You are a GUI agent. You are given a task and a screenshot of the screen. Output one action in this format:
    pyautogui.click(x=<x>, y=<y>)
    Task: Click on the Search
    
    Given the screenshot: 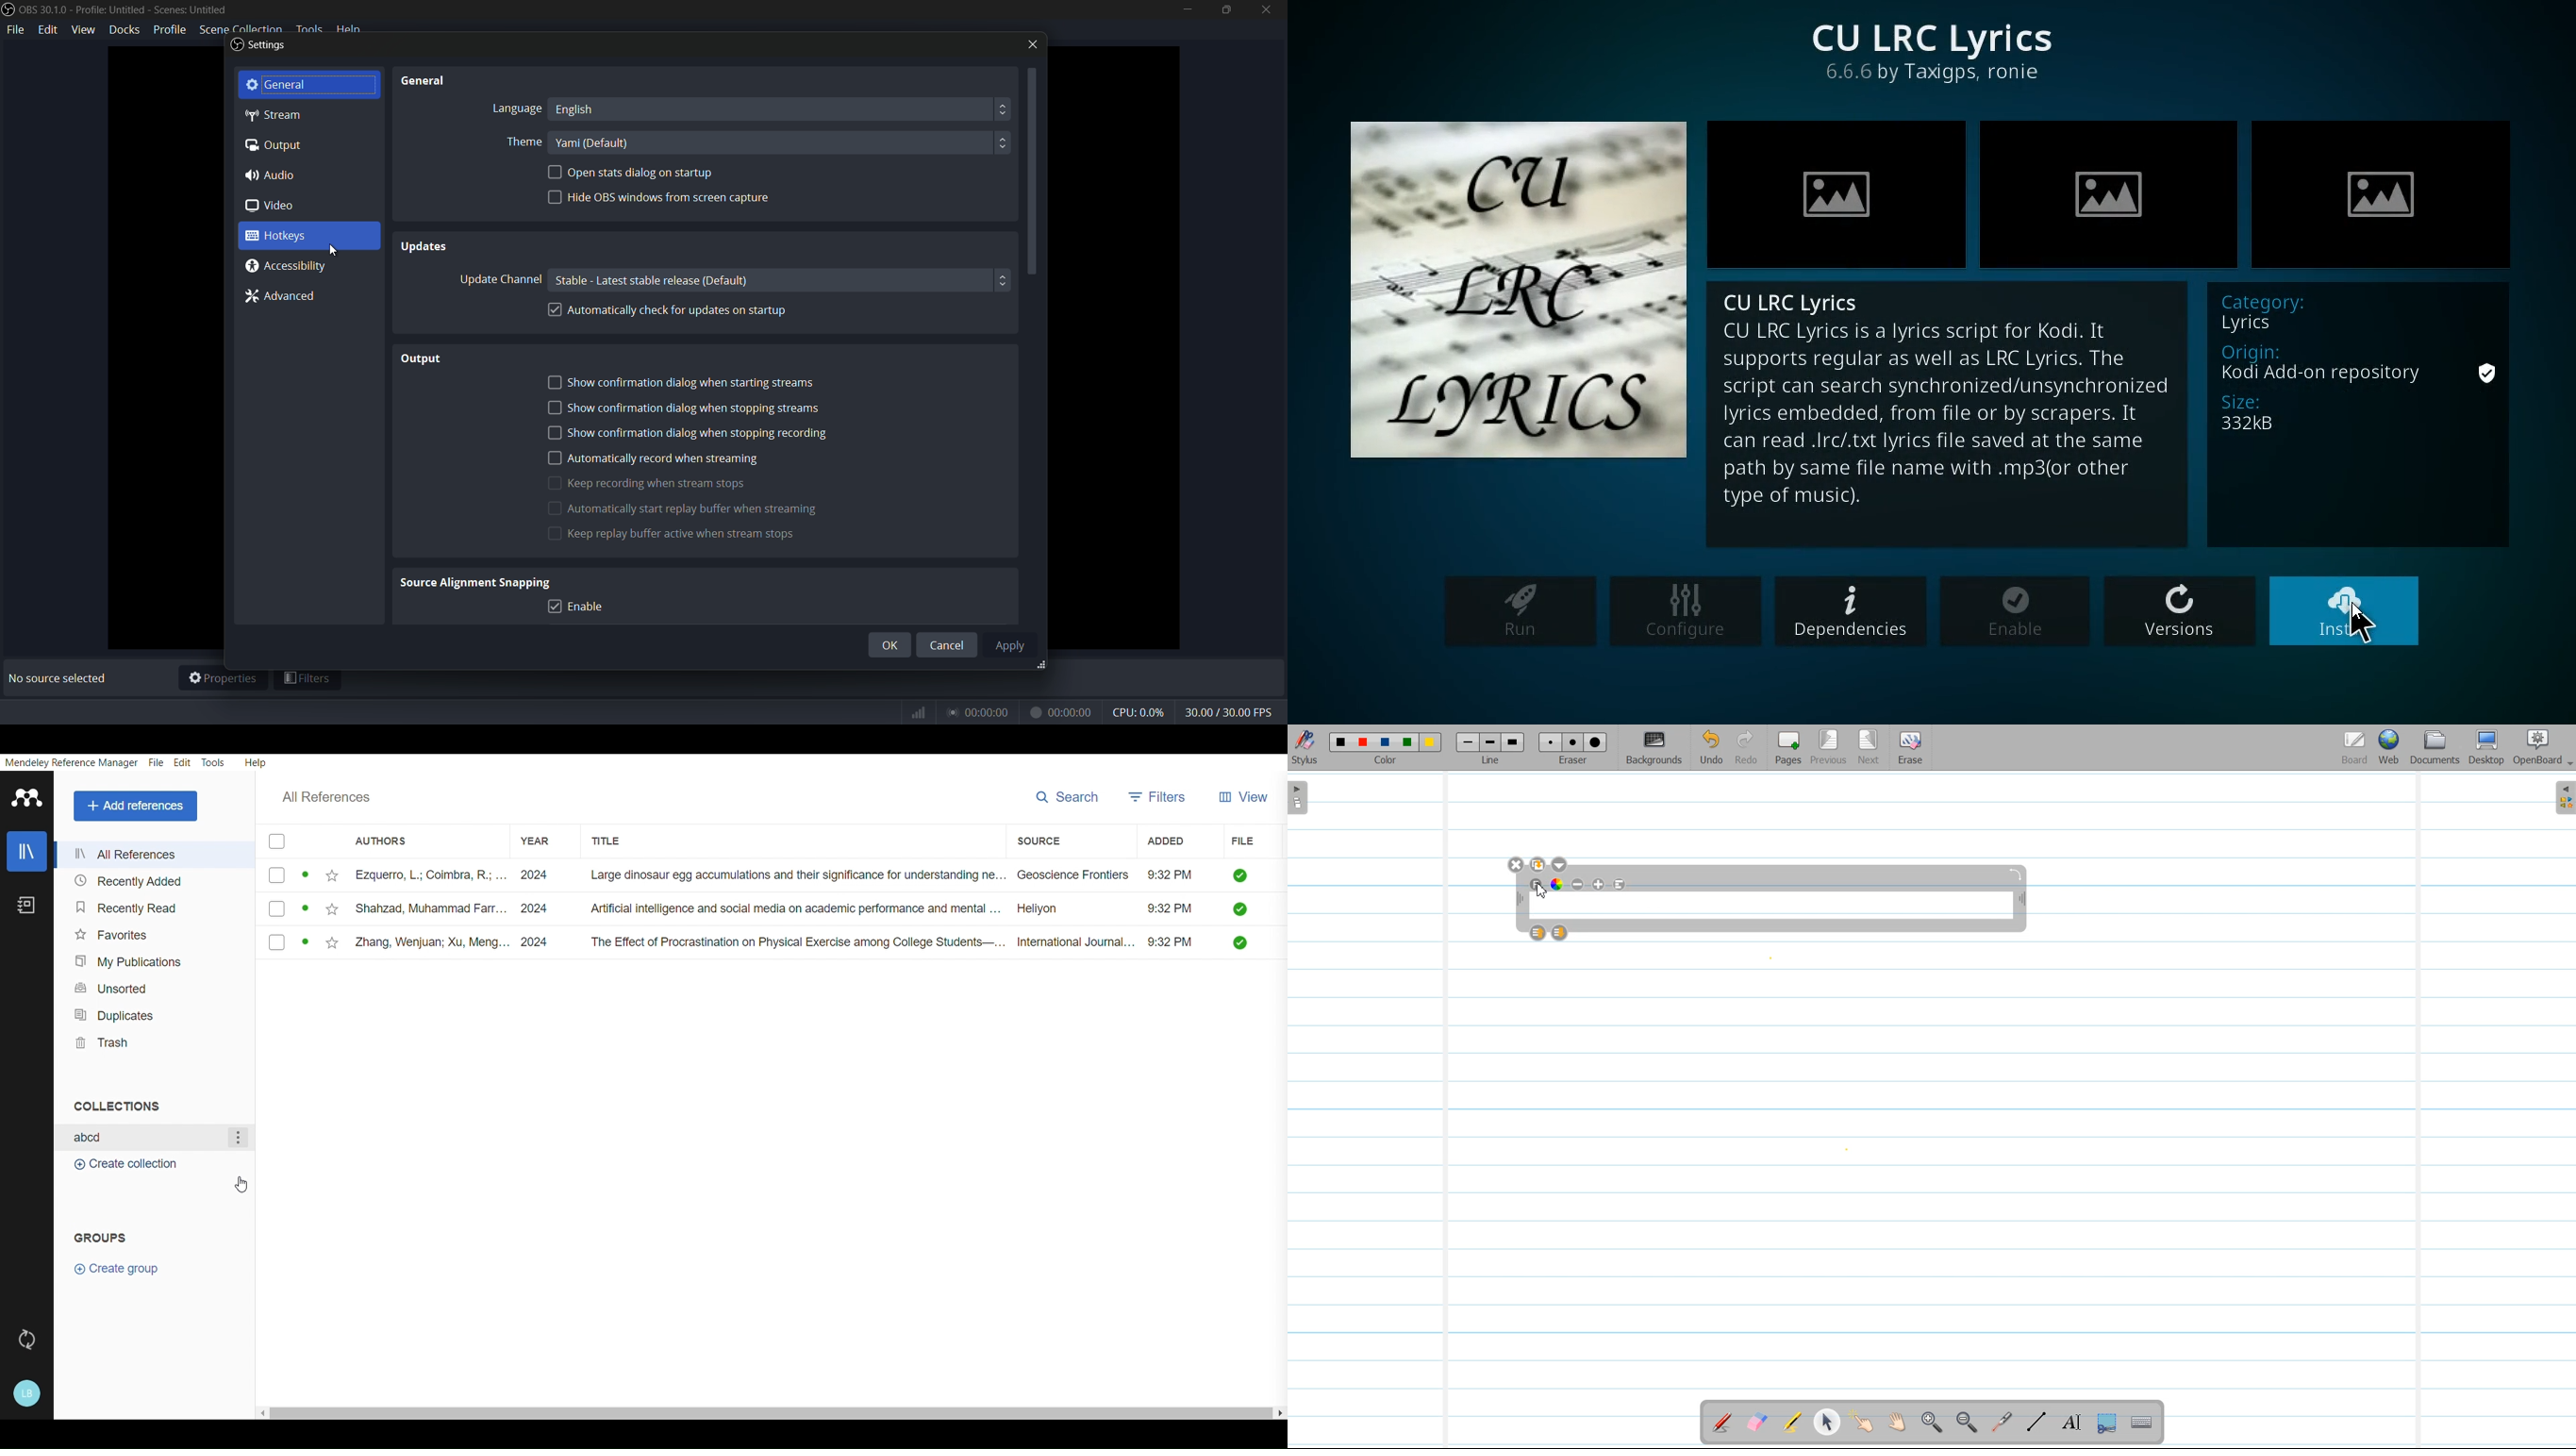 What is the action you would take?
    pyautogui.click(x=1067, y=796)
    